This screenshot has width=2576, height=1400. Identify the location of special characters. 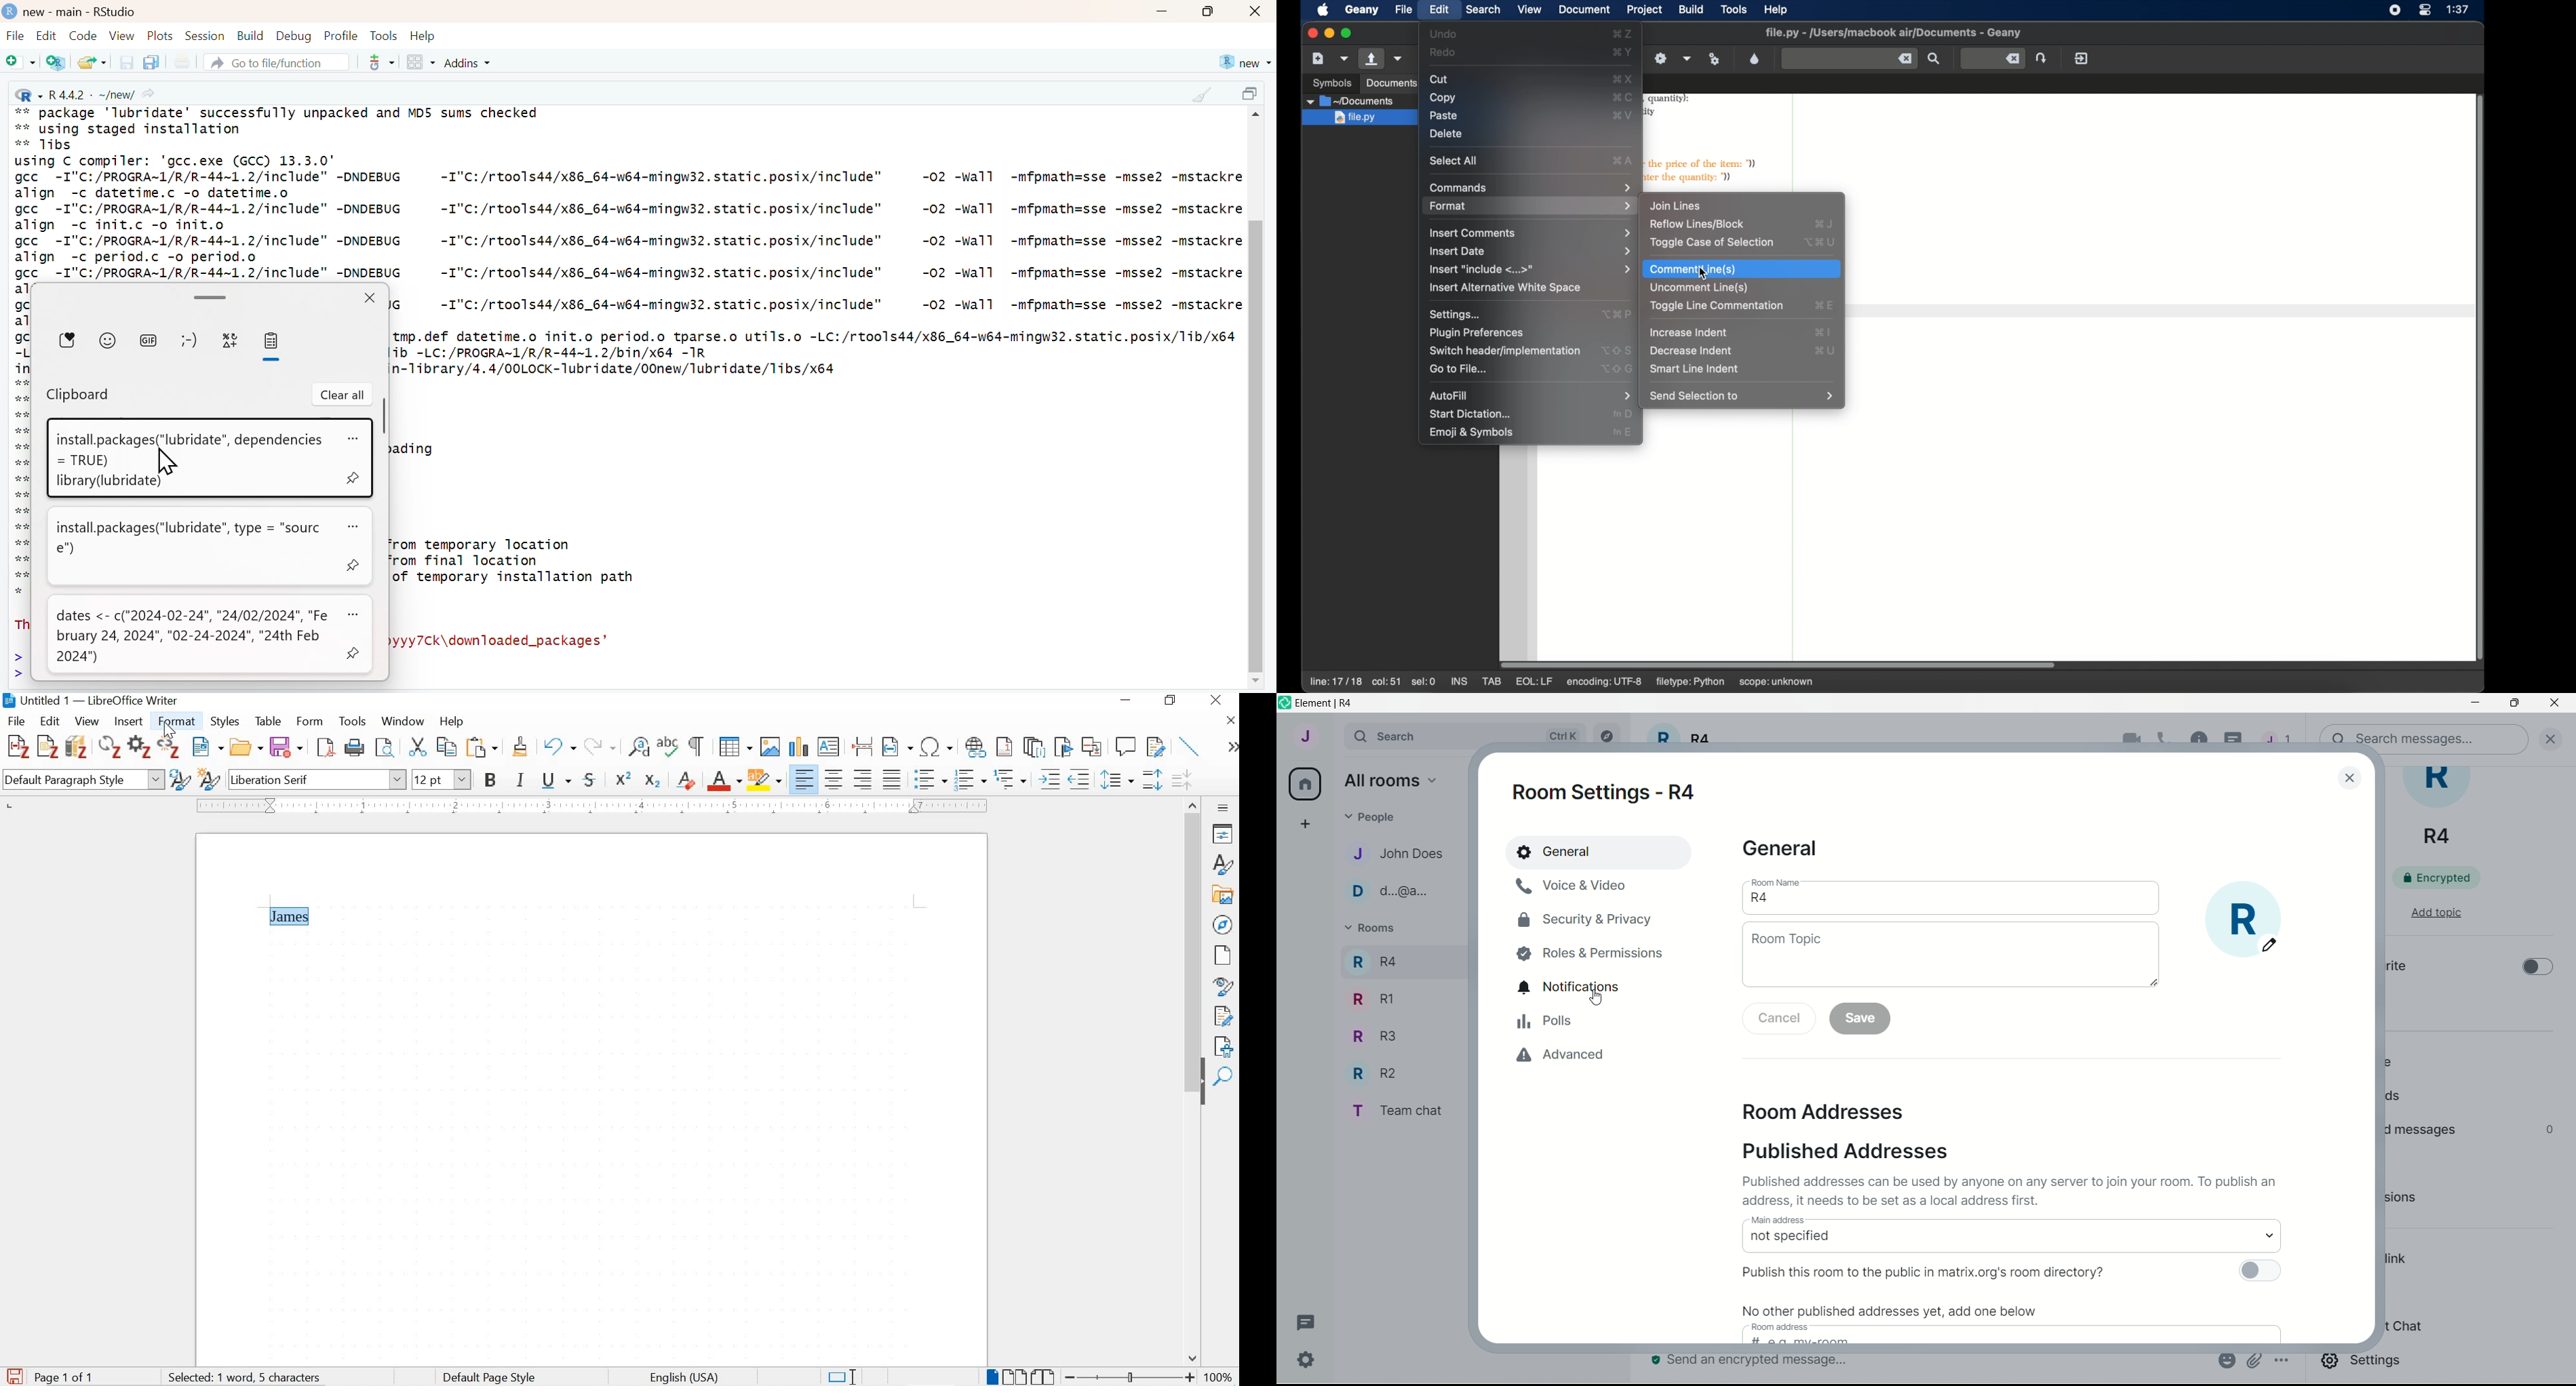
(231, 341).